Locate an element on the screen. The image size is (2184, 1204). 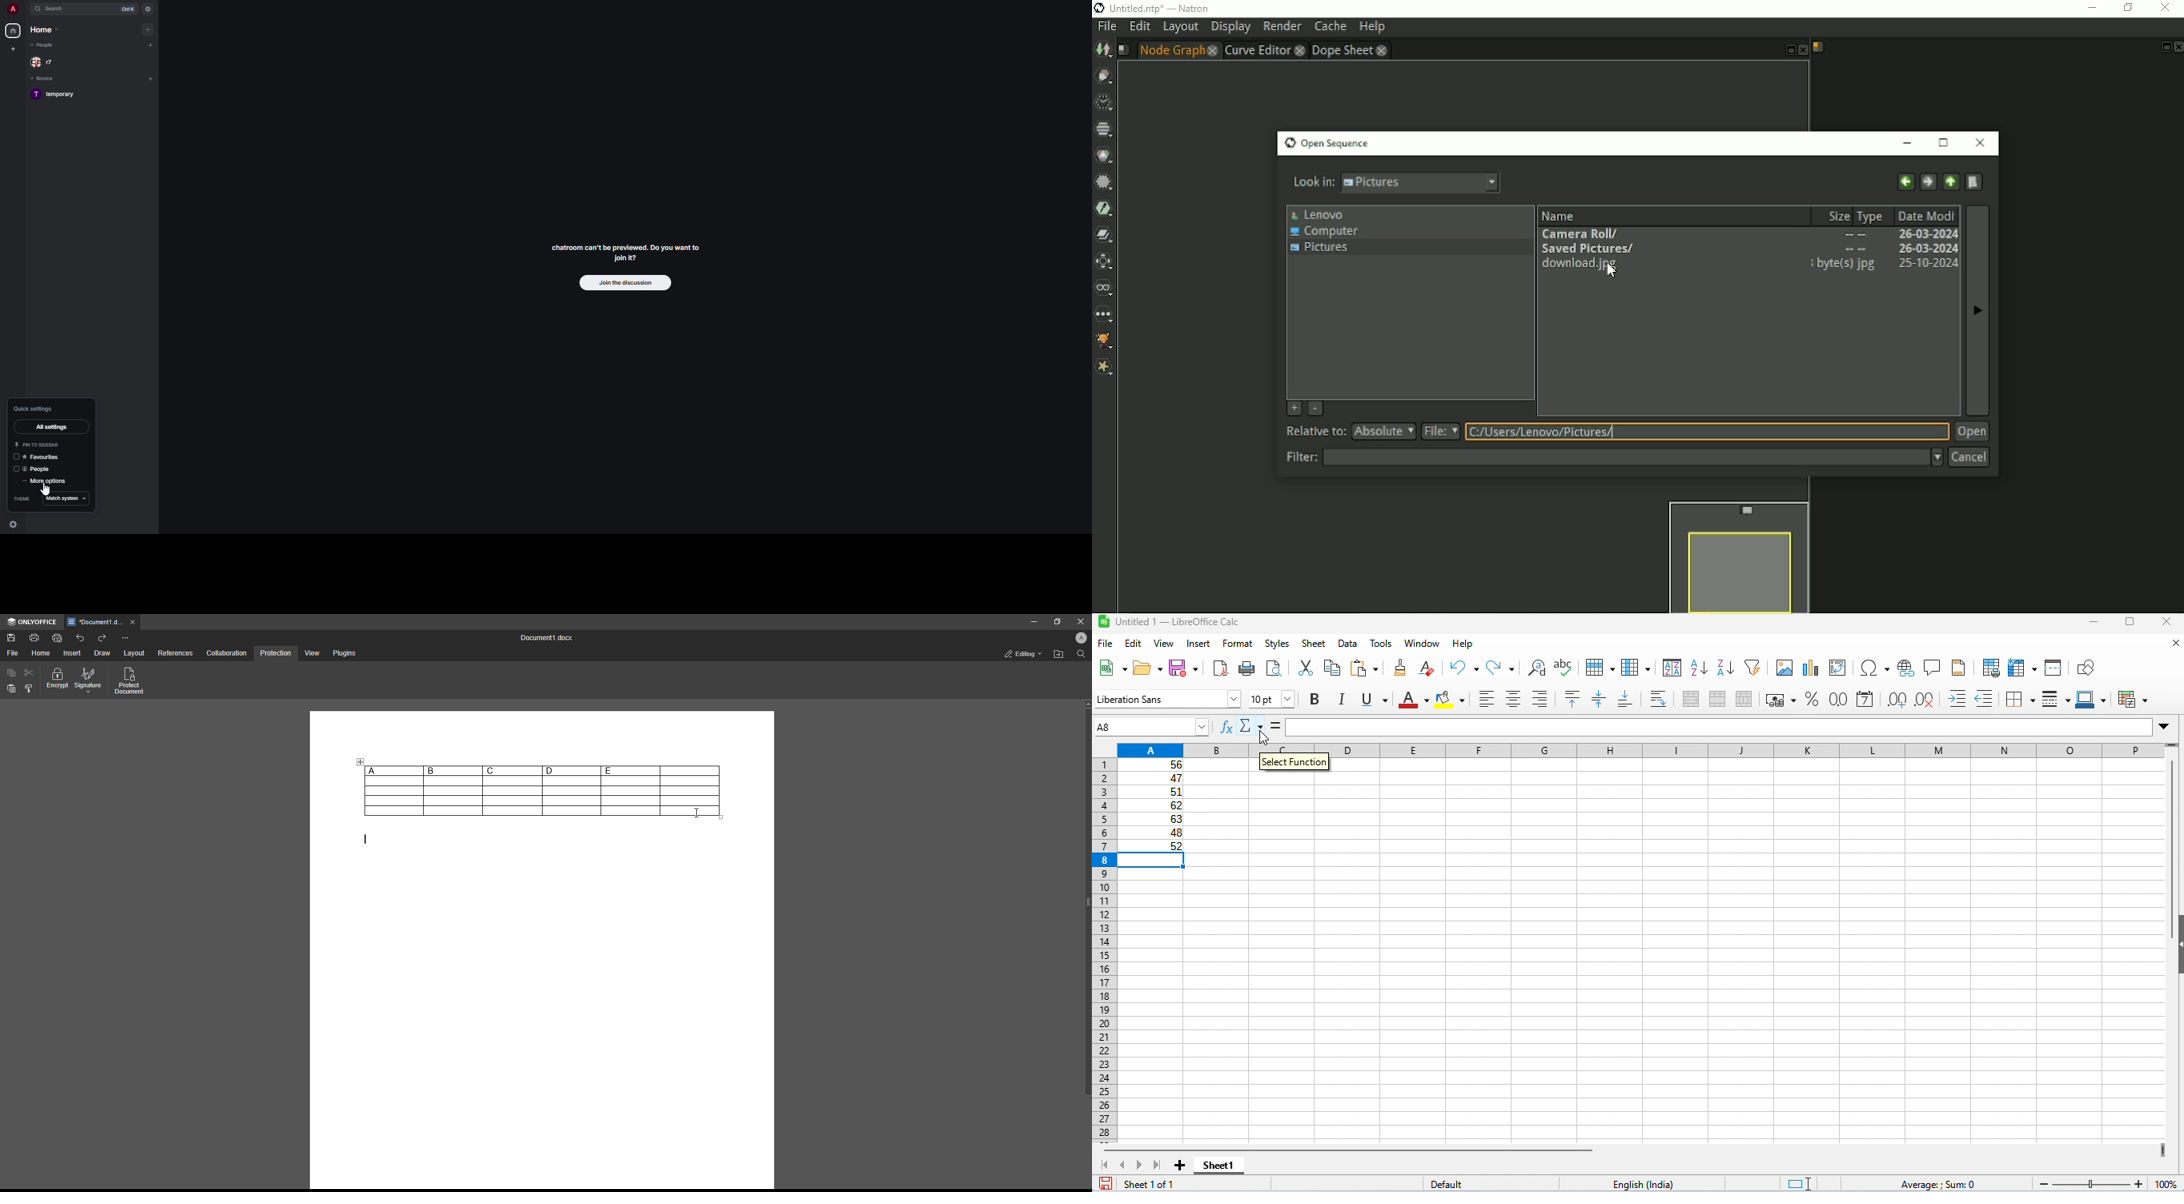
styles is located at coordinates (1277, 644).